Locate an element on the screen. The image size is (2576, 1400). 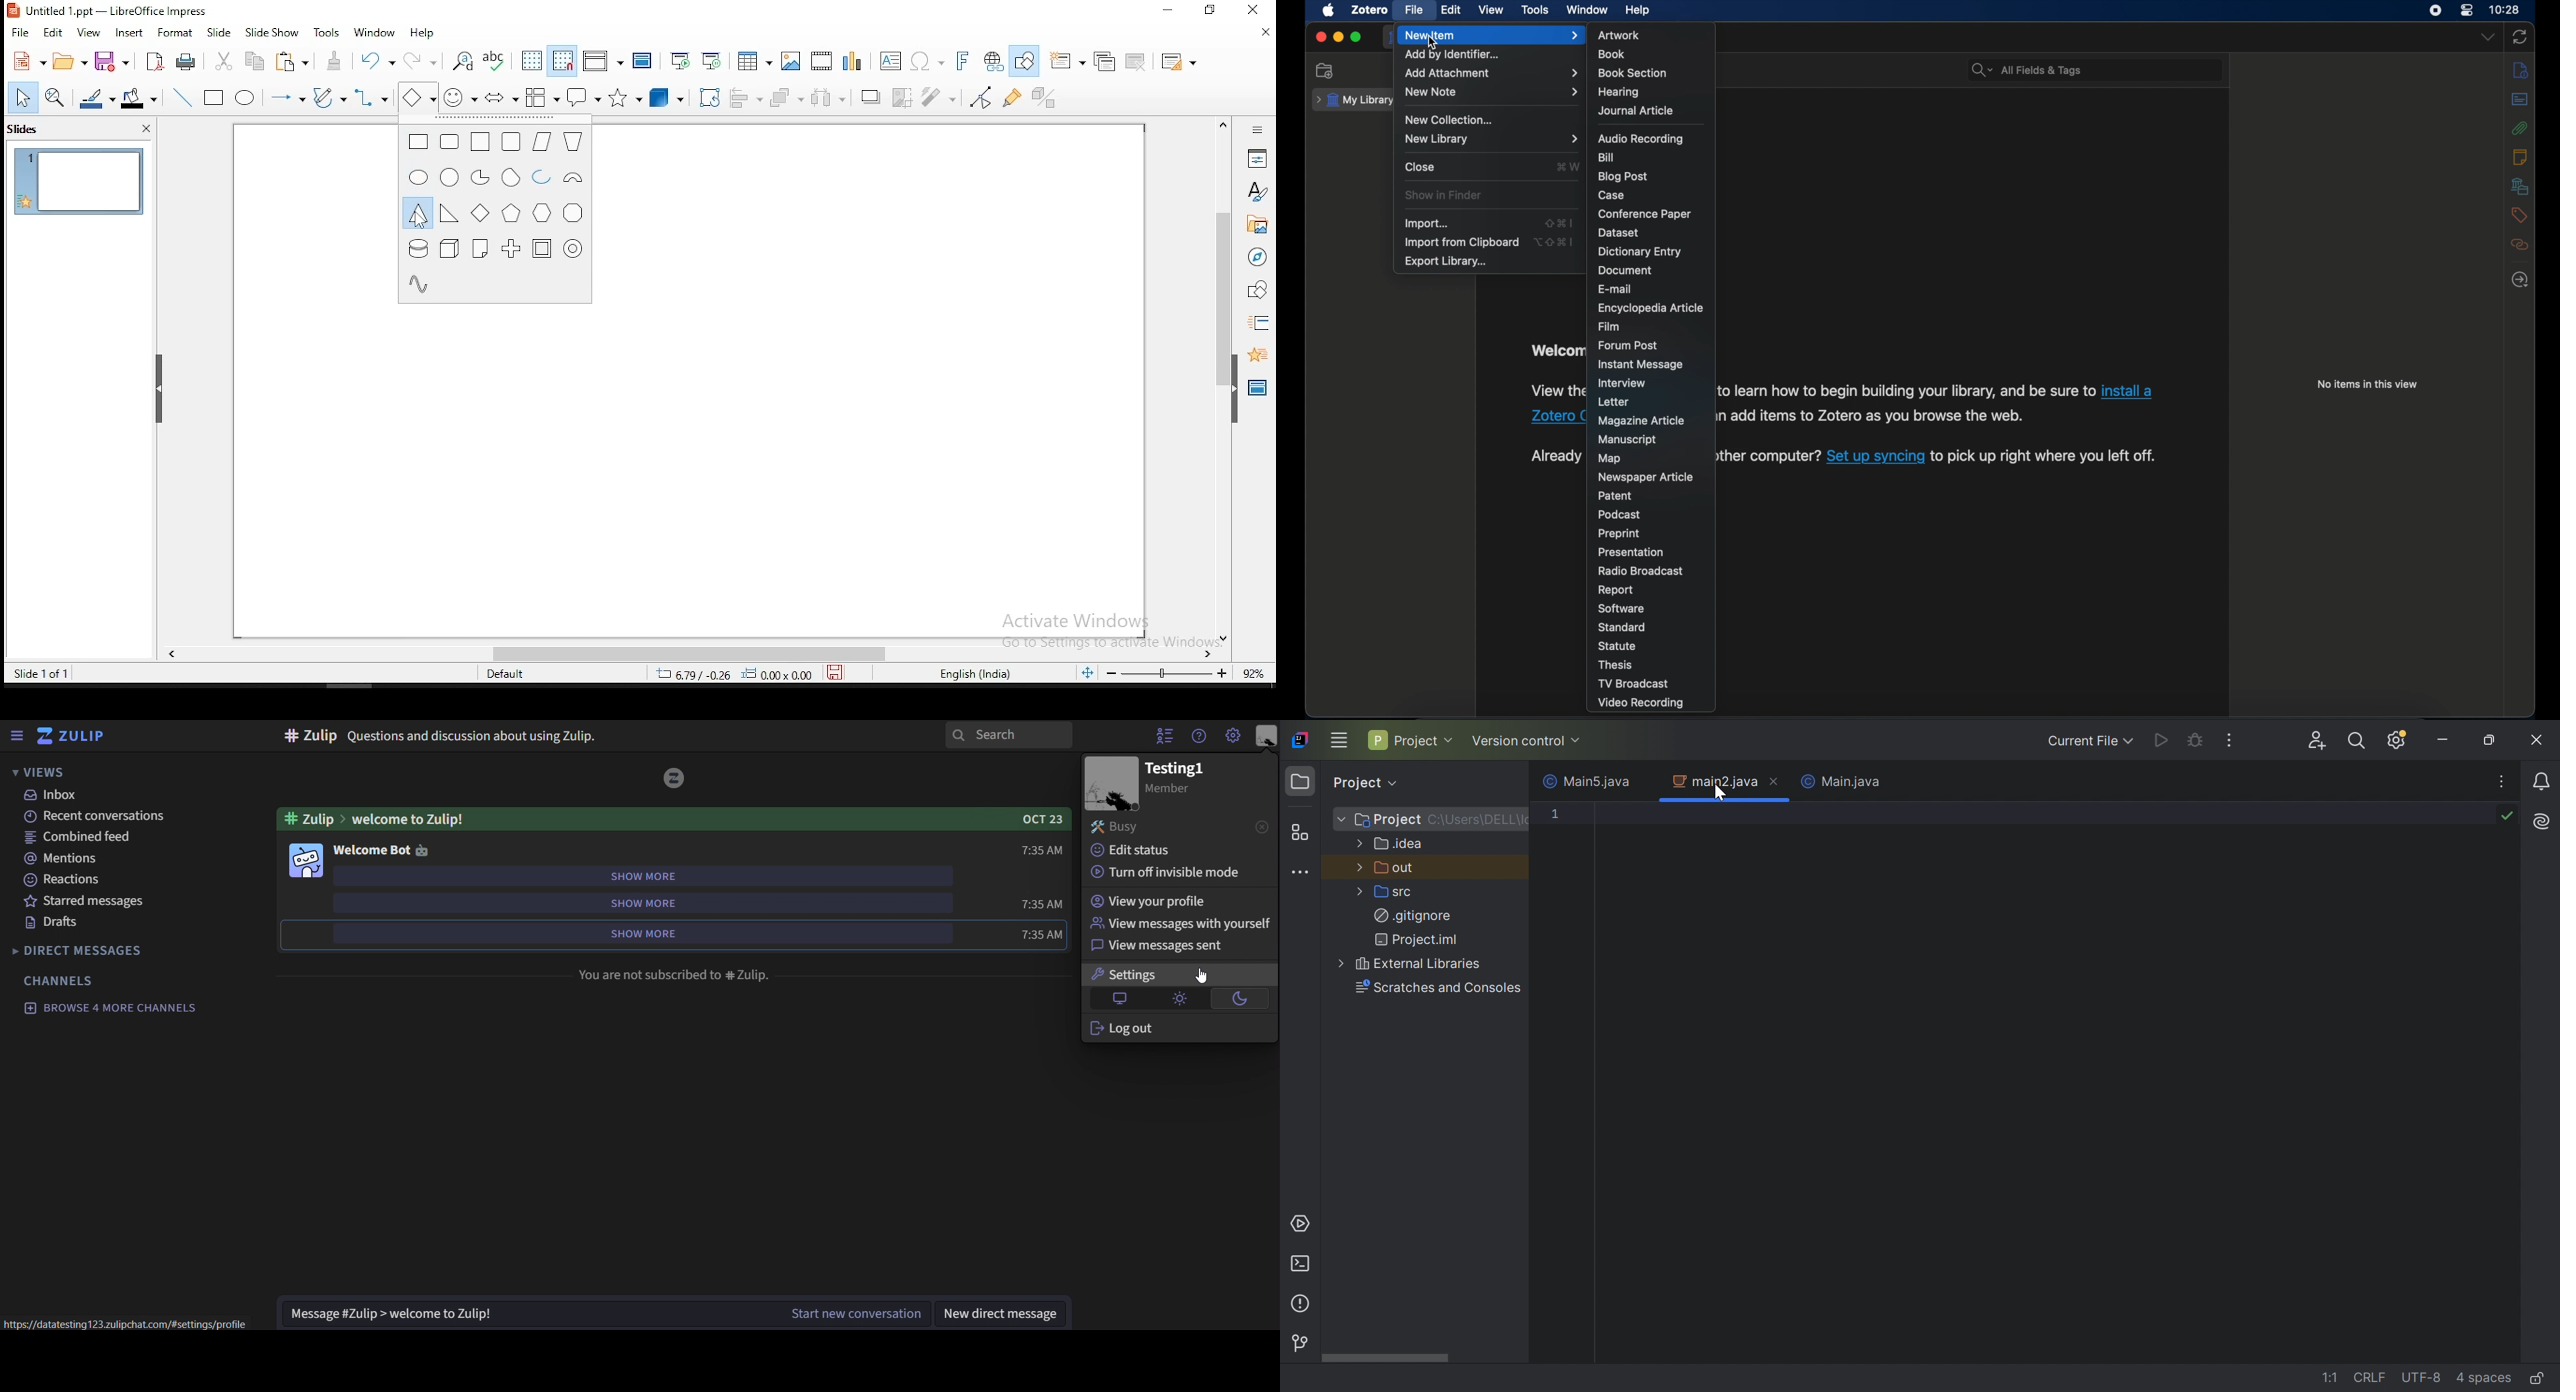
time is located at coordinates (2505, 9).